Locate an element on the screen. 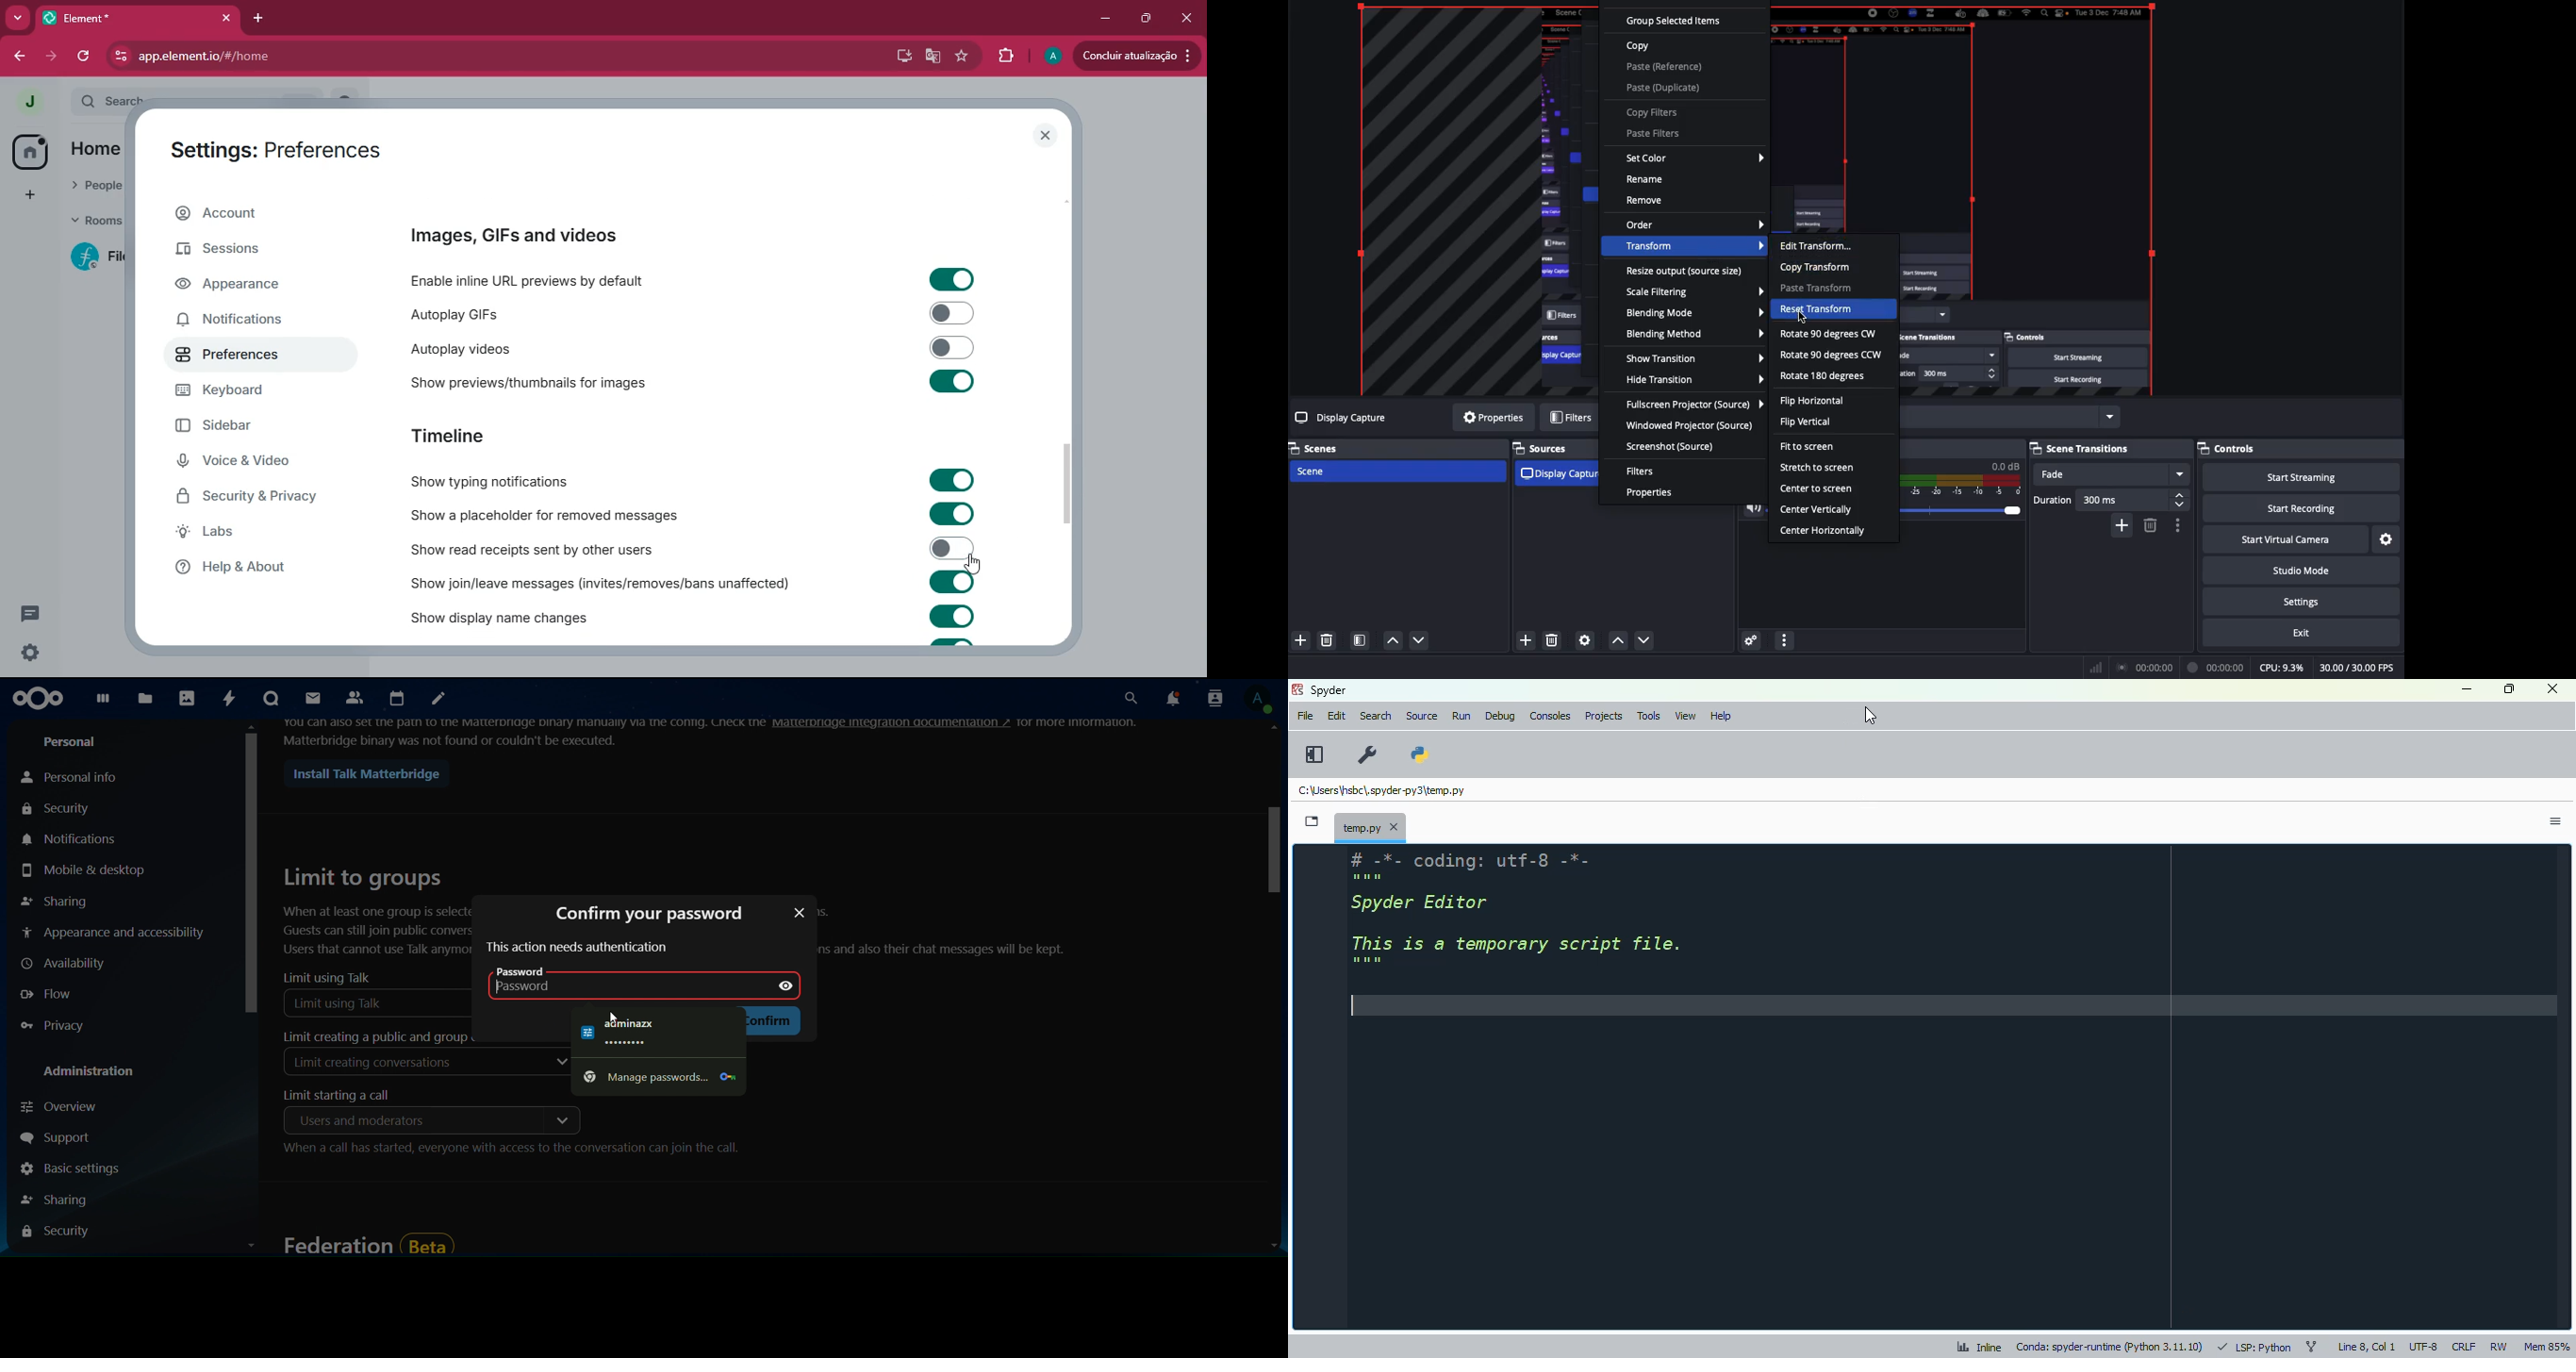 This screenshot has height=1372, width=2576. Windowed projector is located at coordinates (1693, 425).